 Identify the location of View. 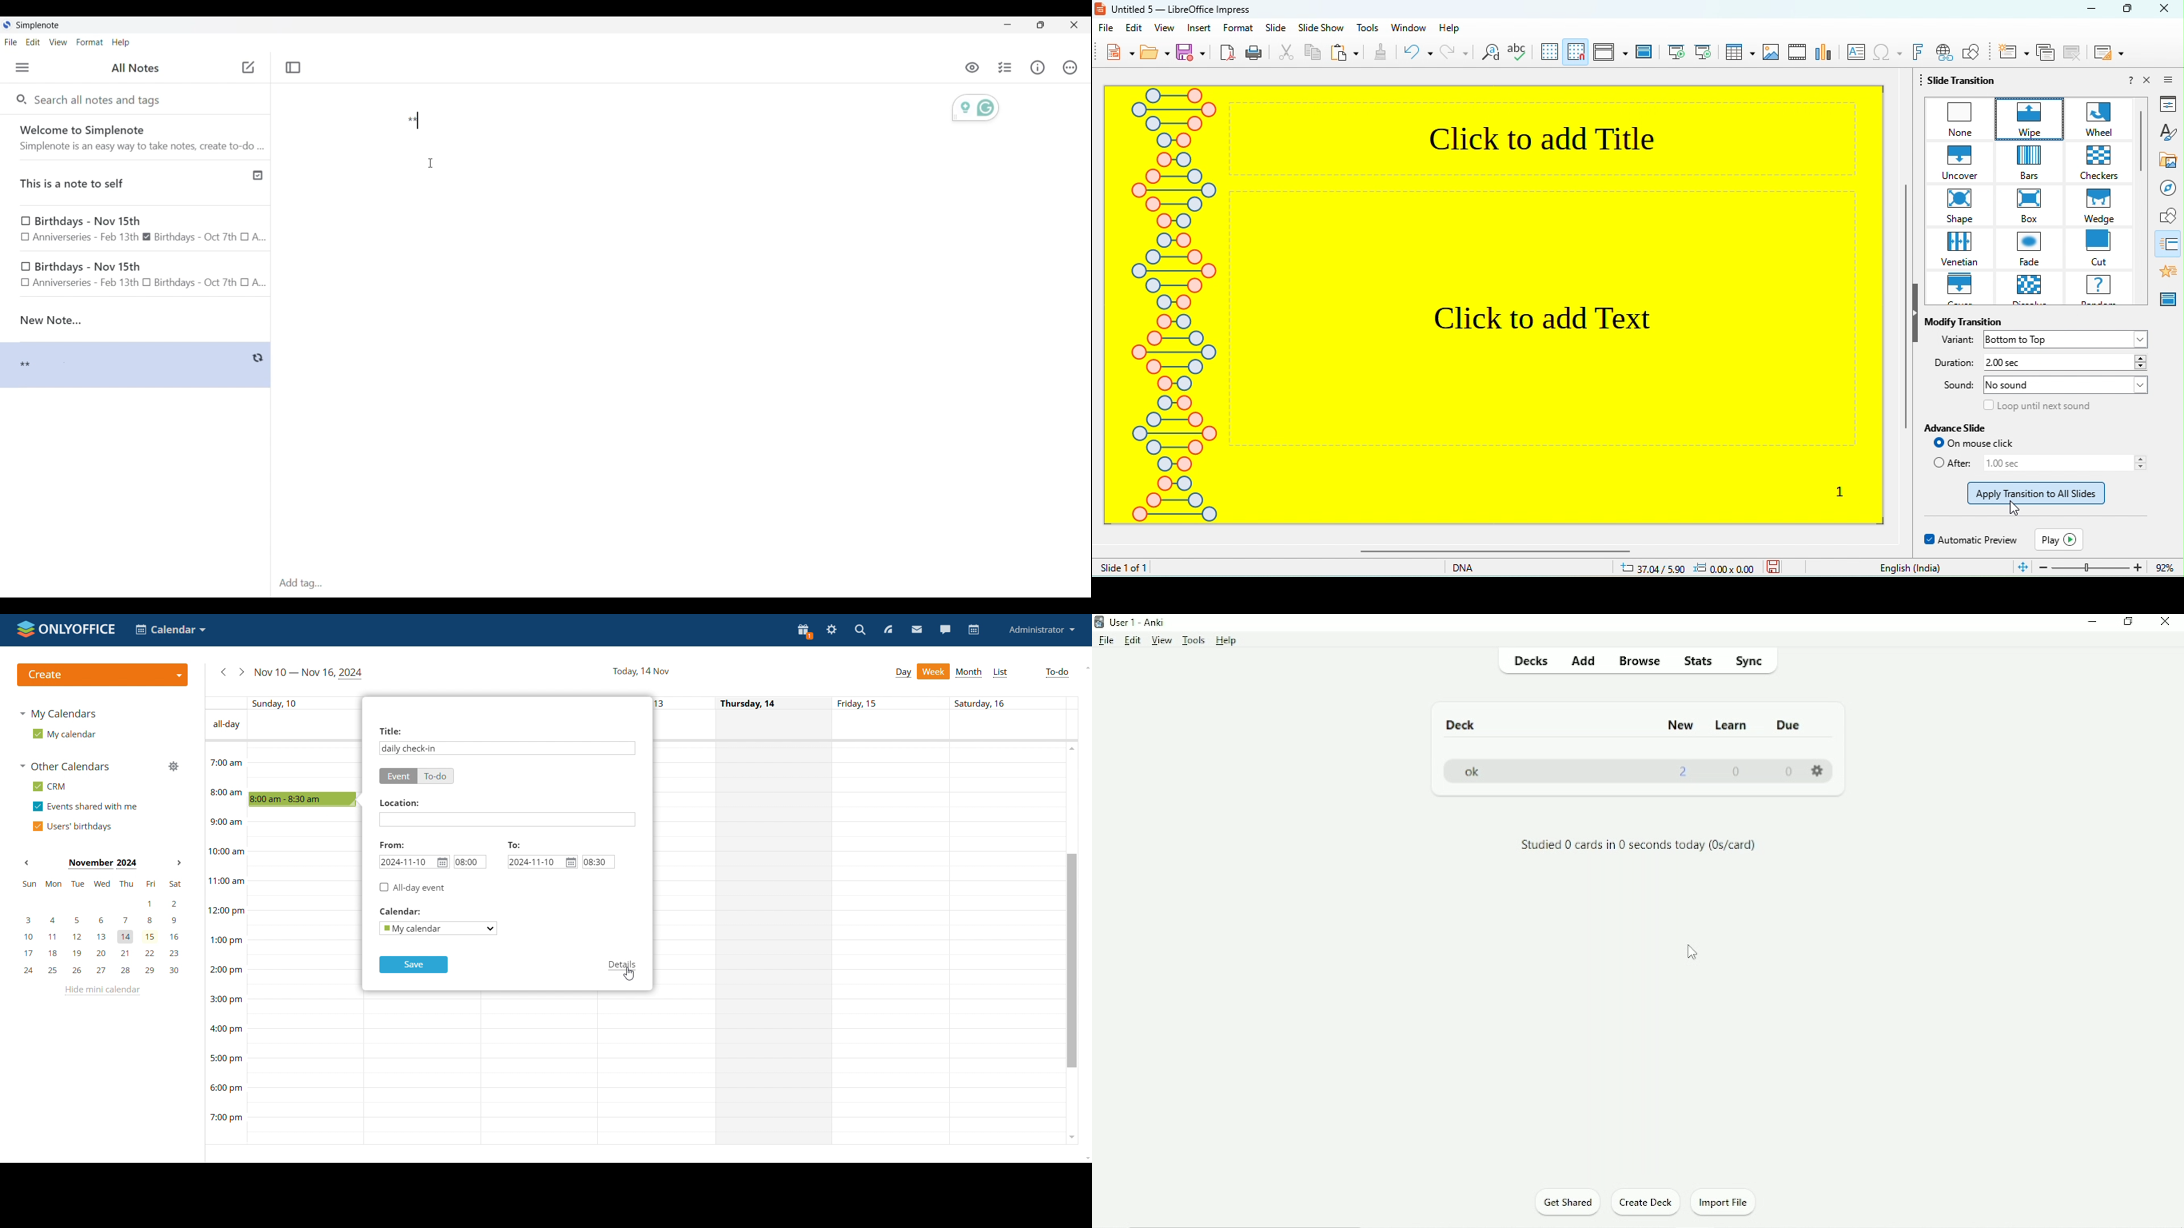
(1161, 640).